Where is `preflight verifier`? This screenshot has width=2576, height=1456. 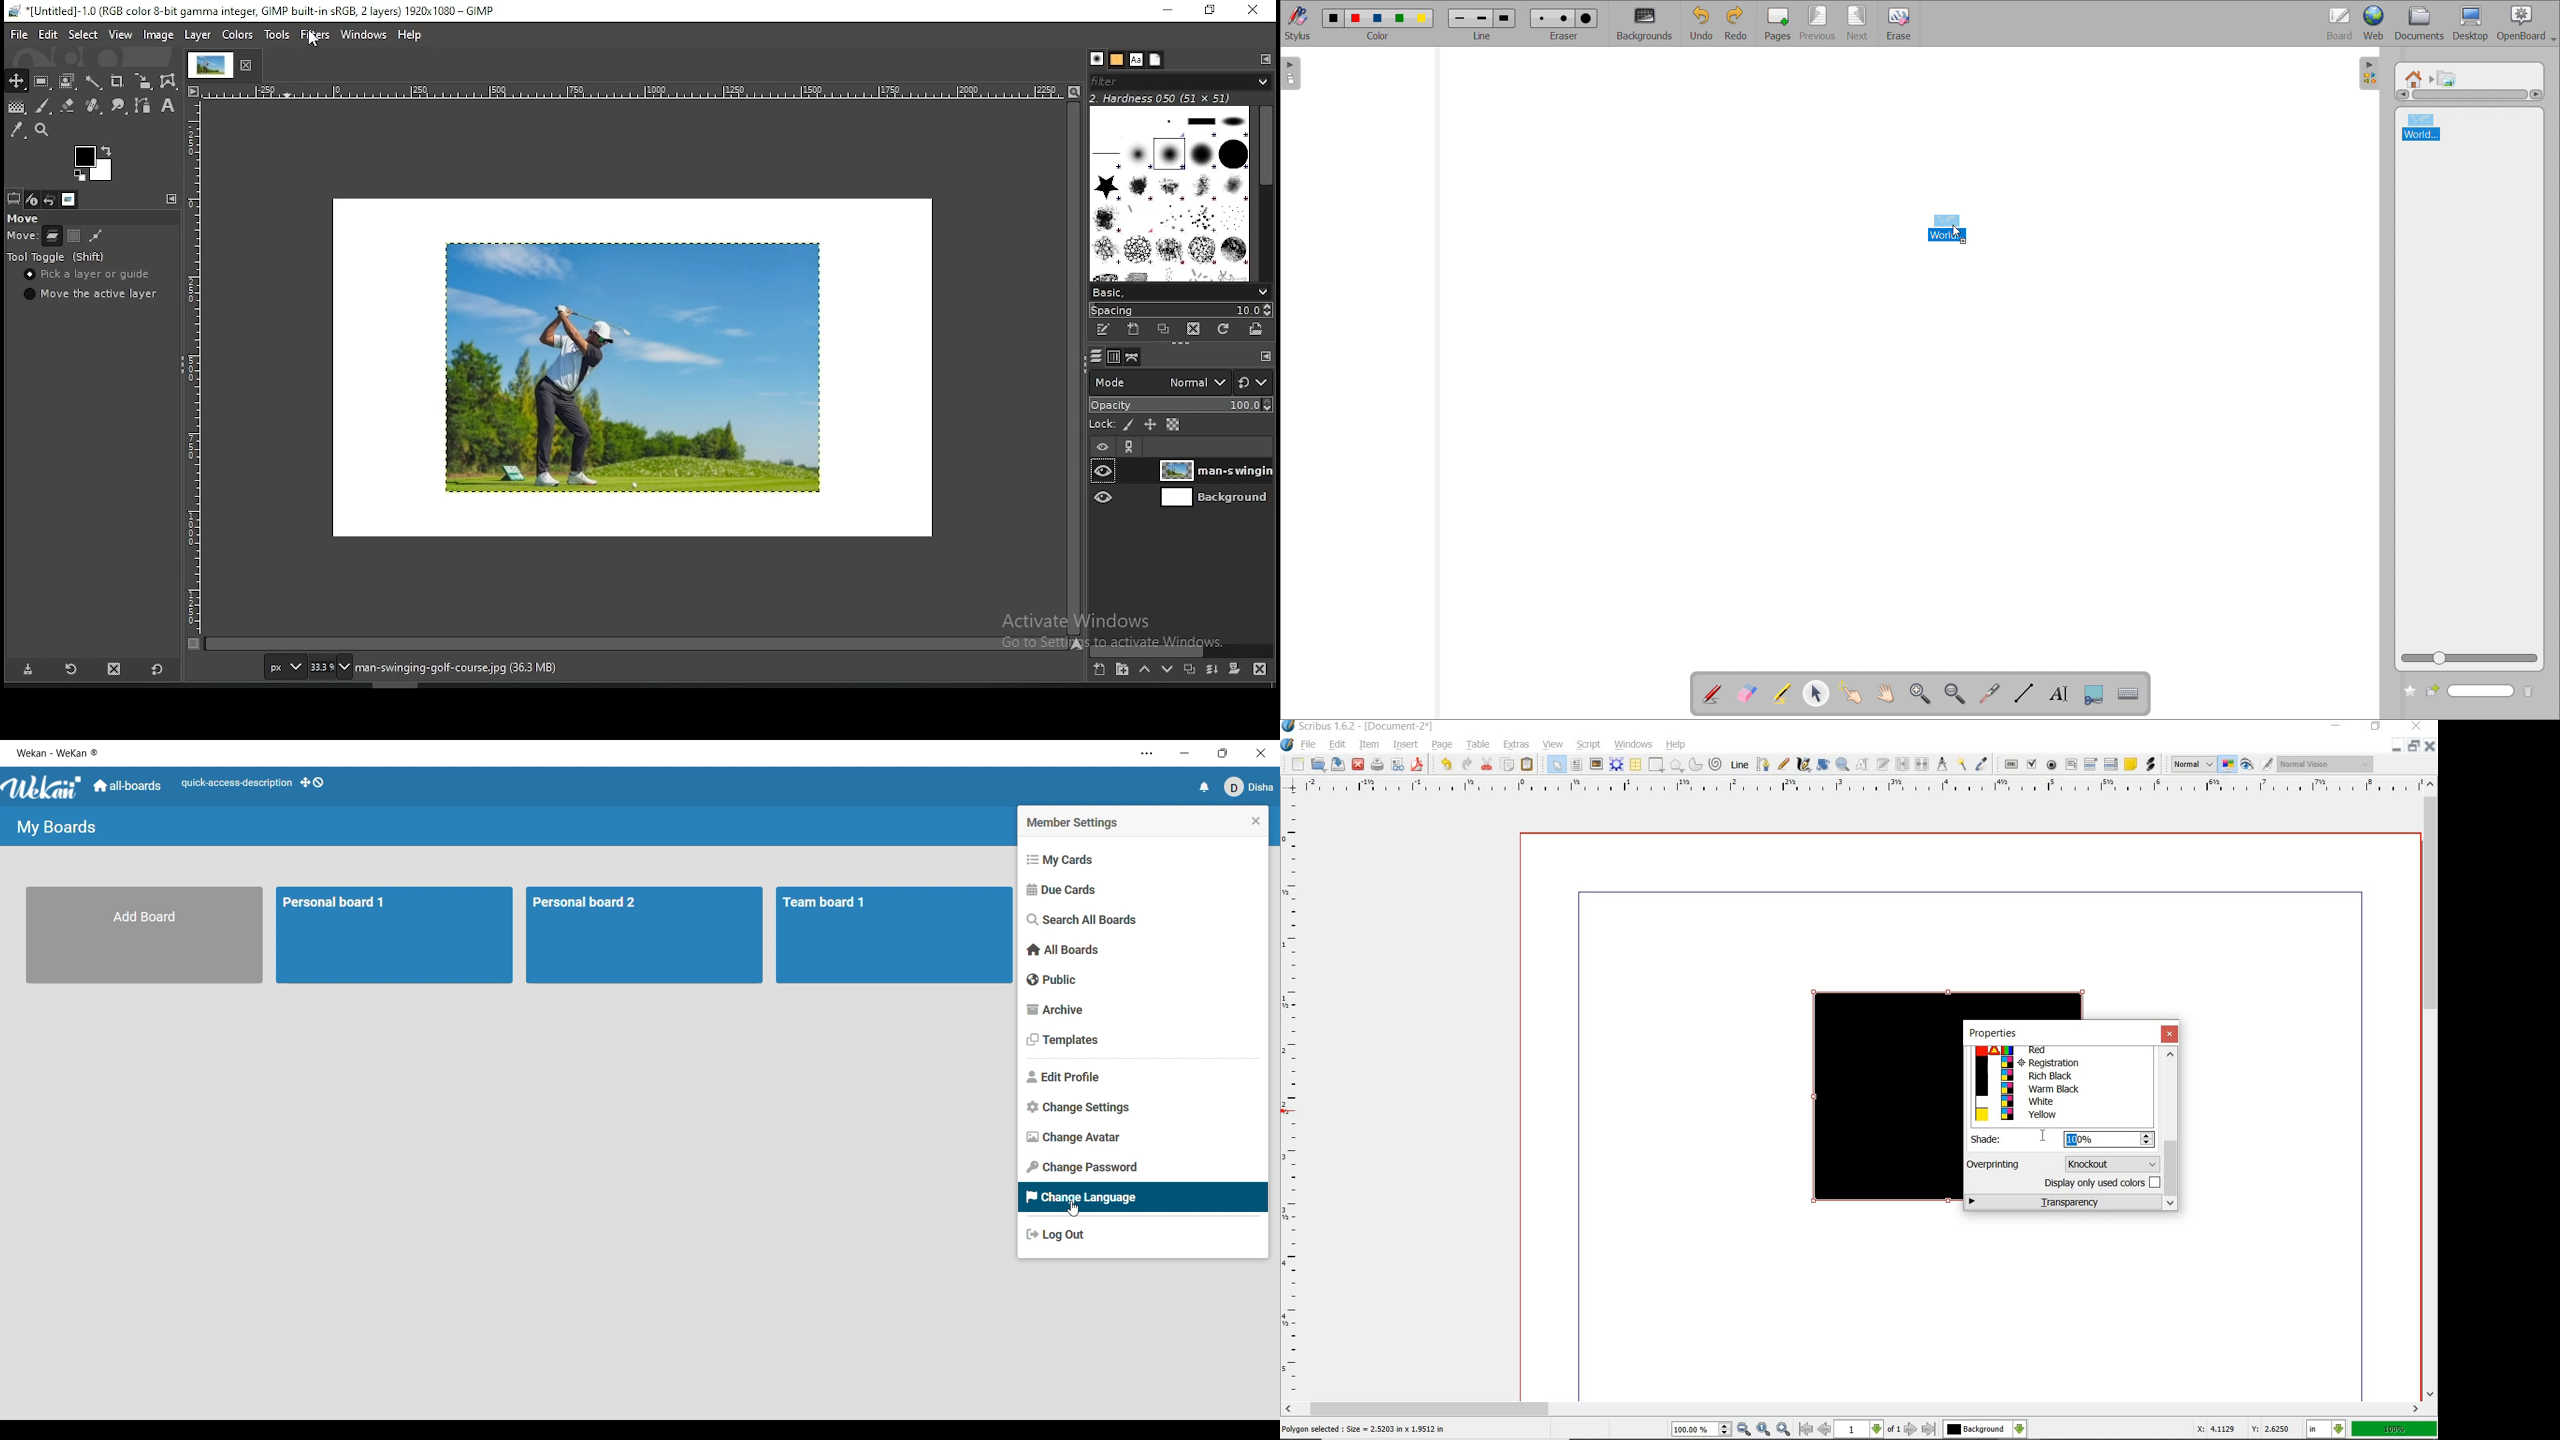
preflight verifier is located at coordinates (1398, 765).